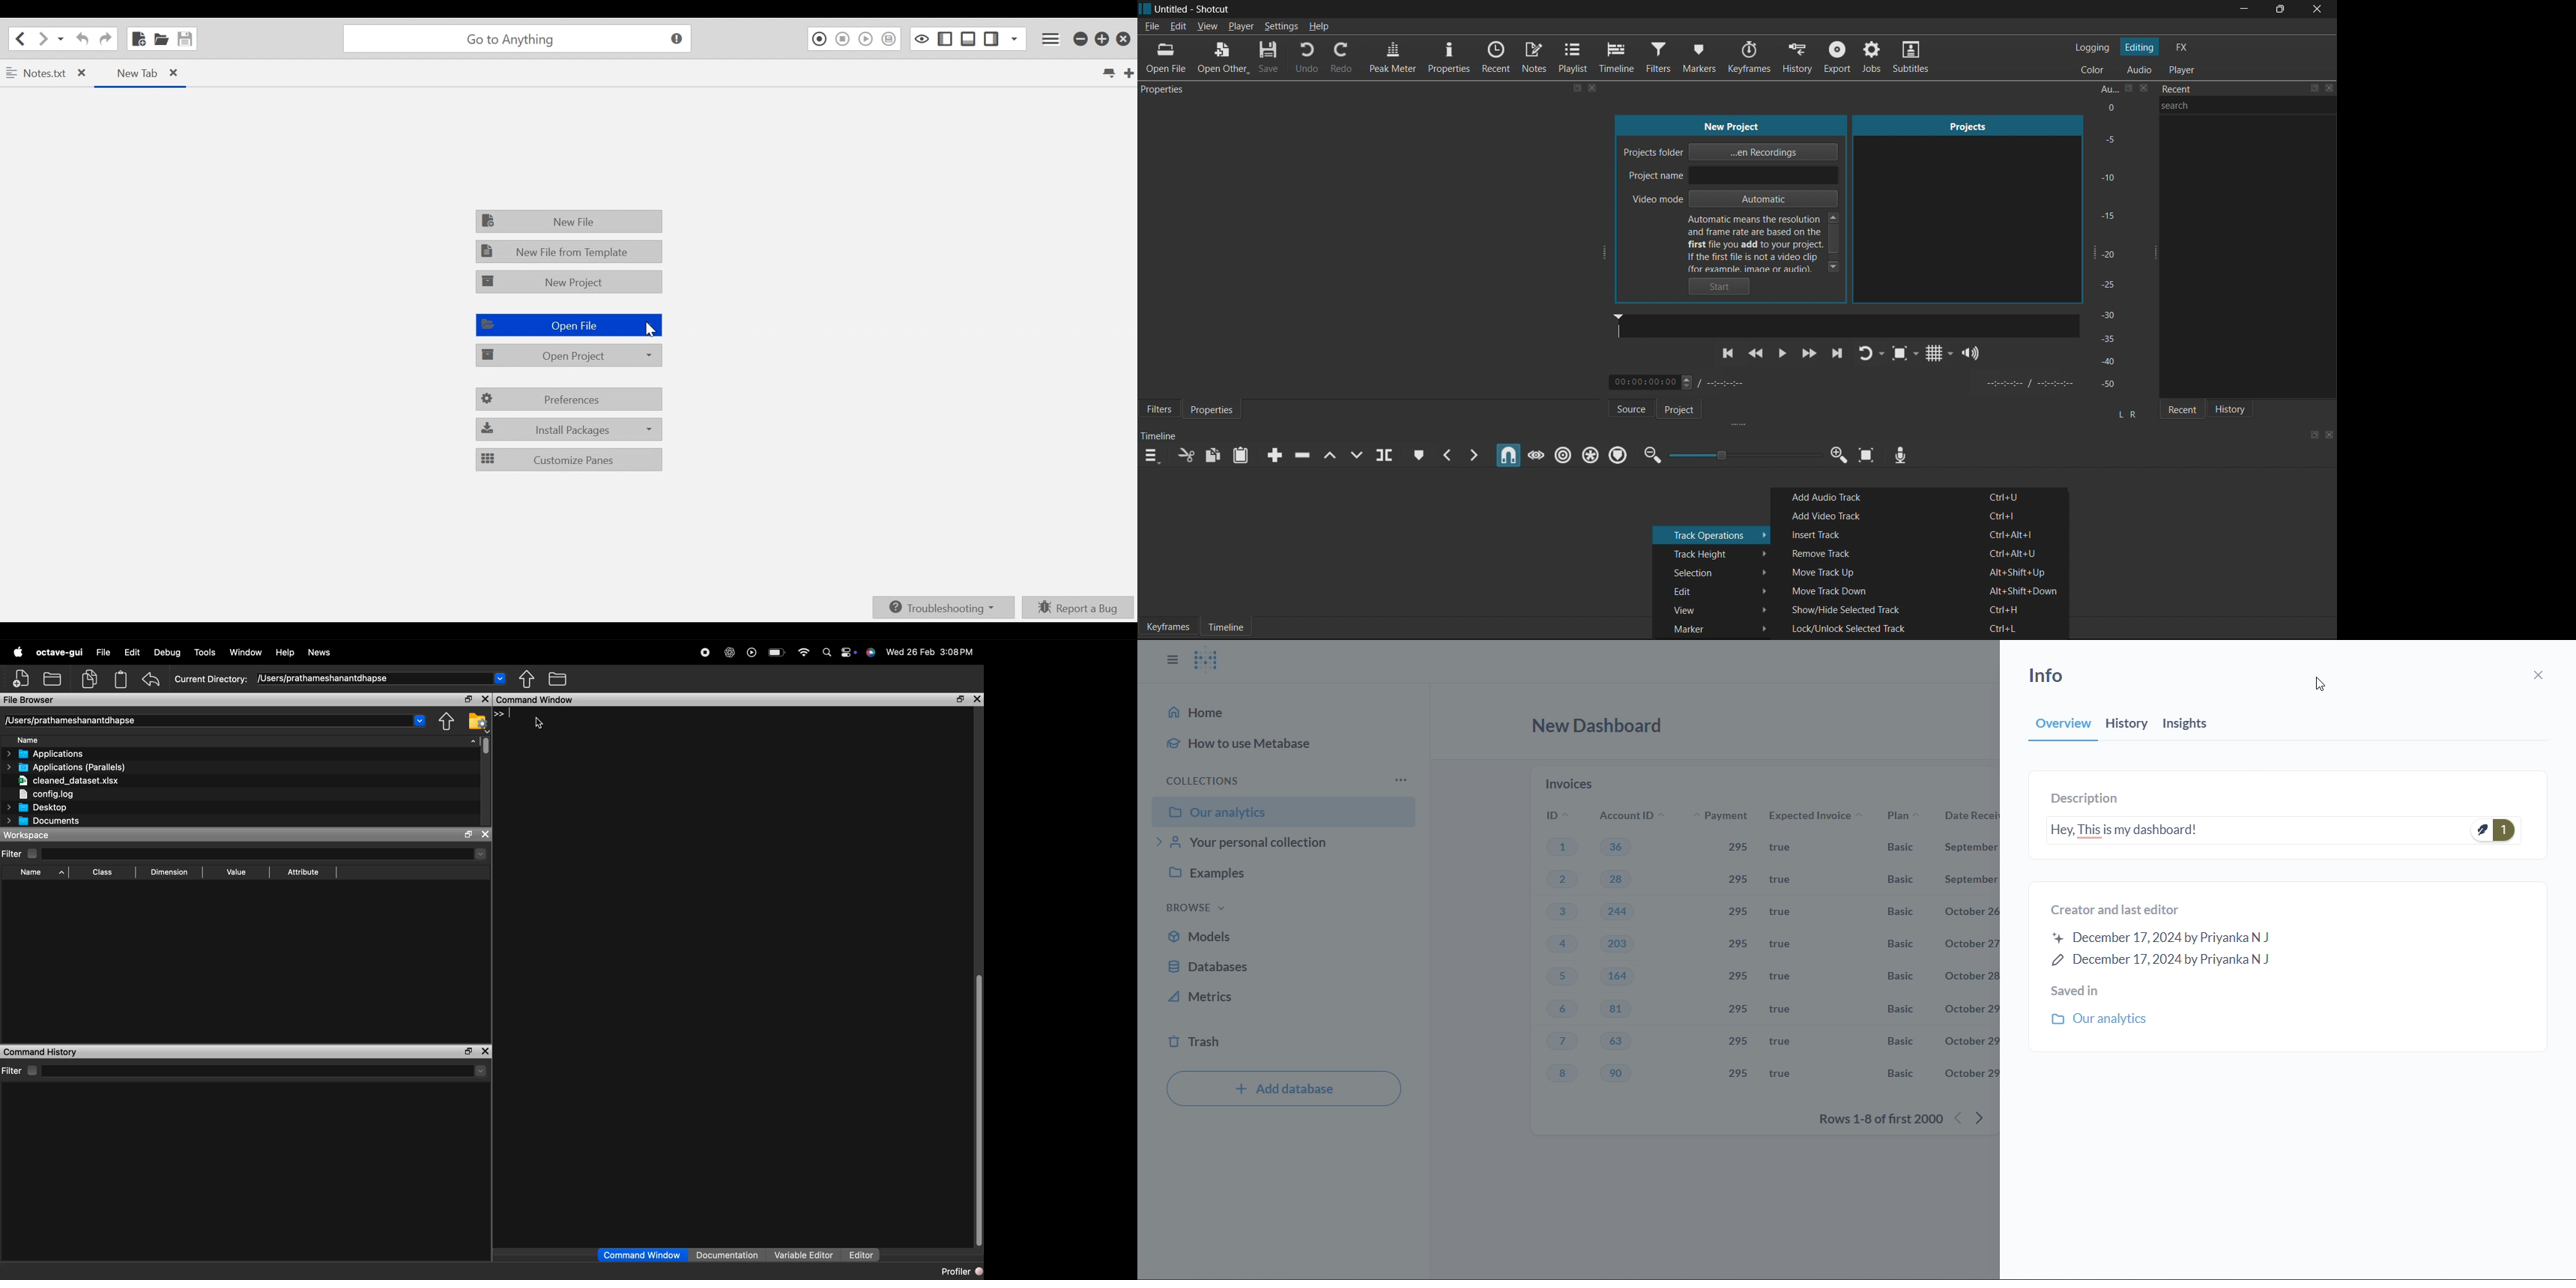 This screenshot has width=2576, height=1288. I want to click on Playlist, so click(1575, 59).